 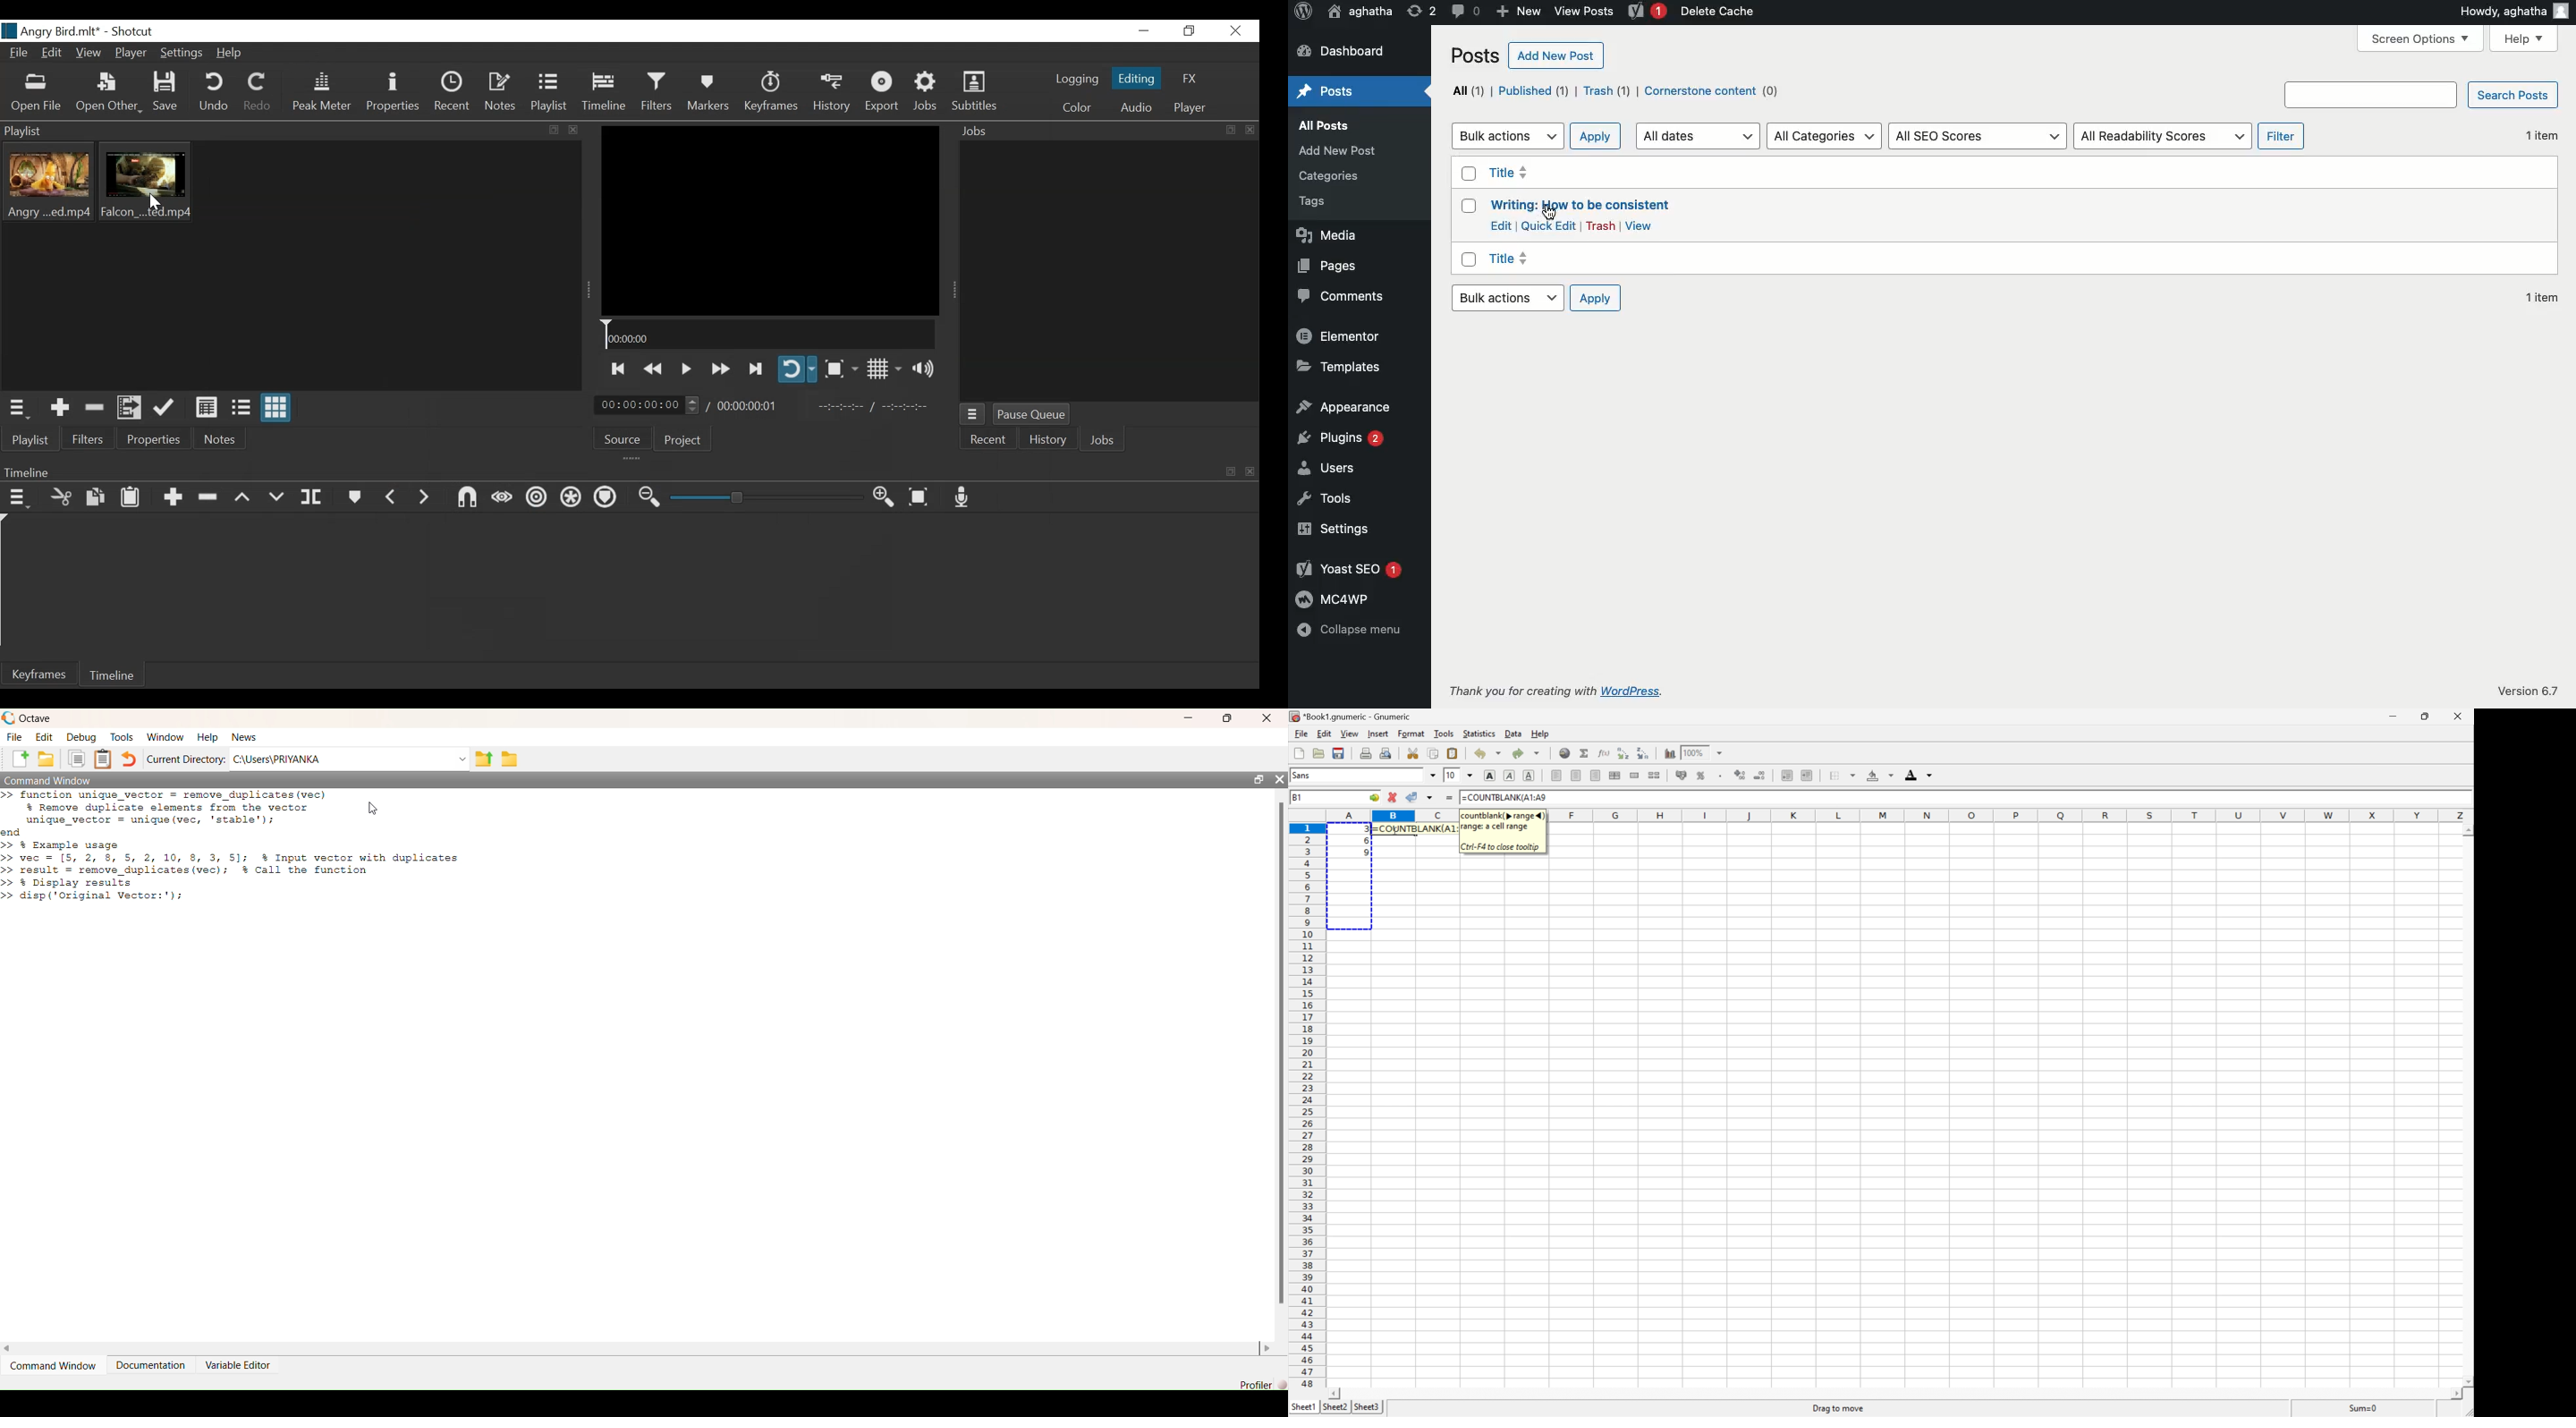 I want to click on Cut selection, so click(x=1413, y=753).